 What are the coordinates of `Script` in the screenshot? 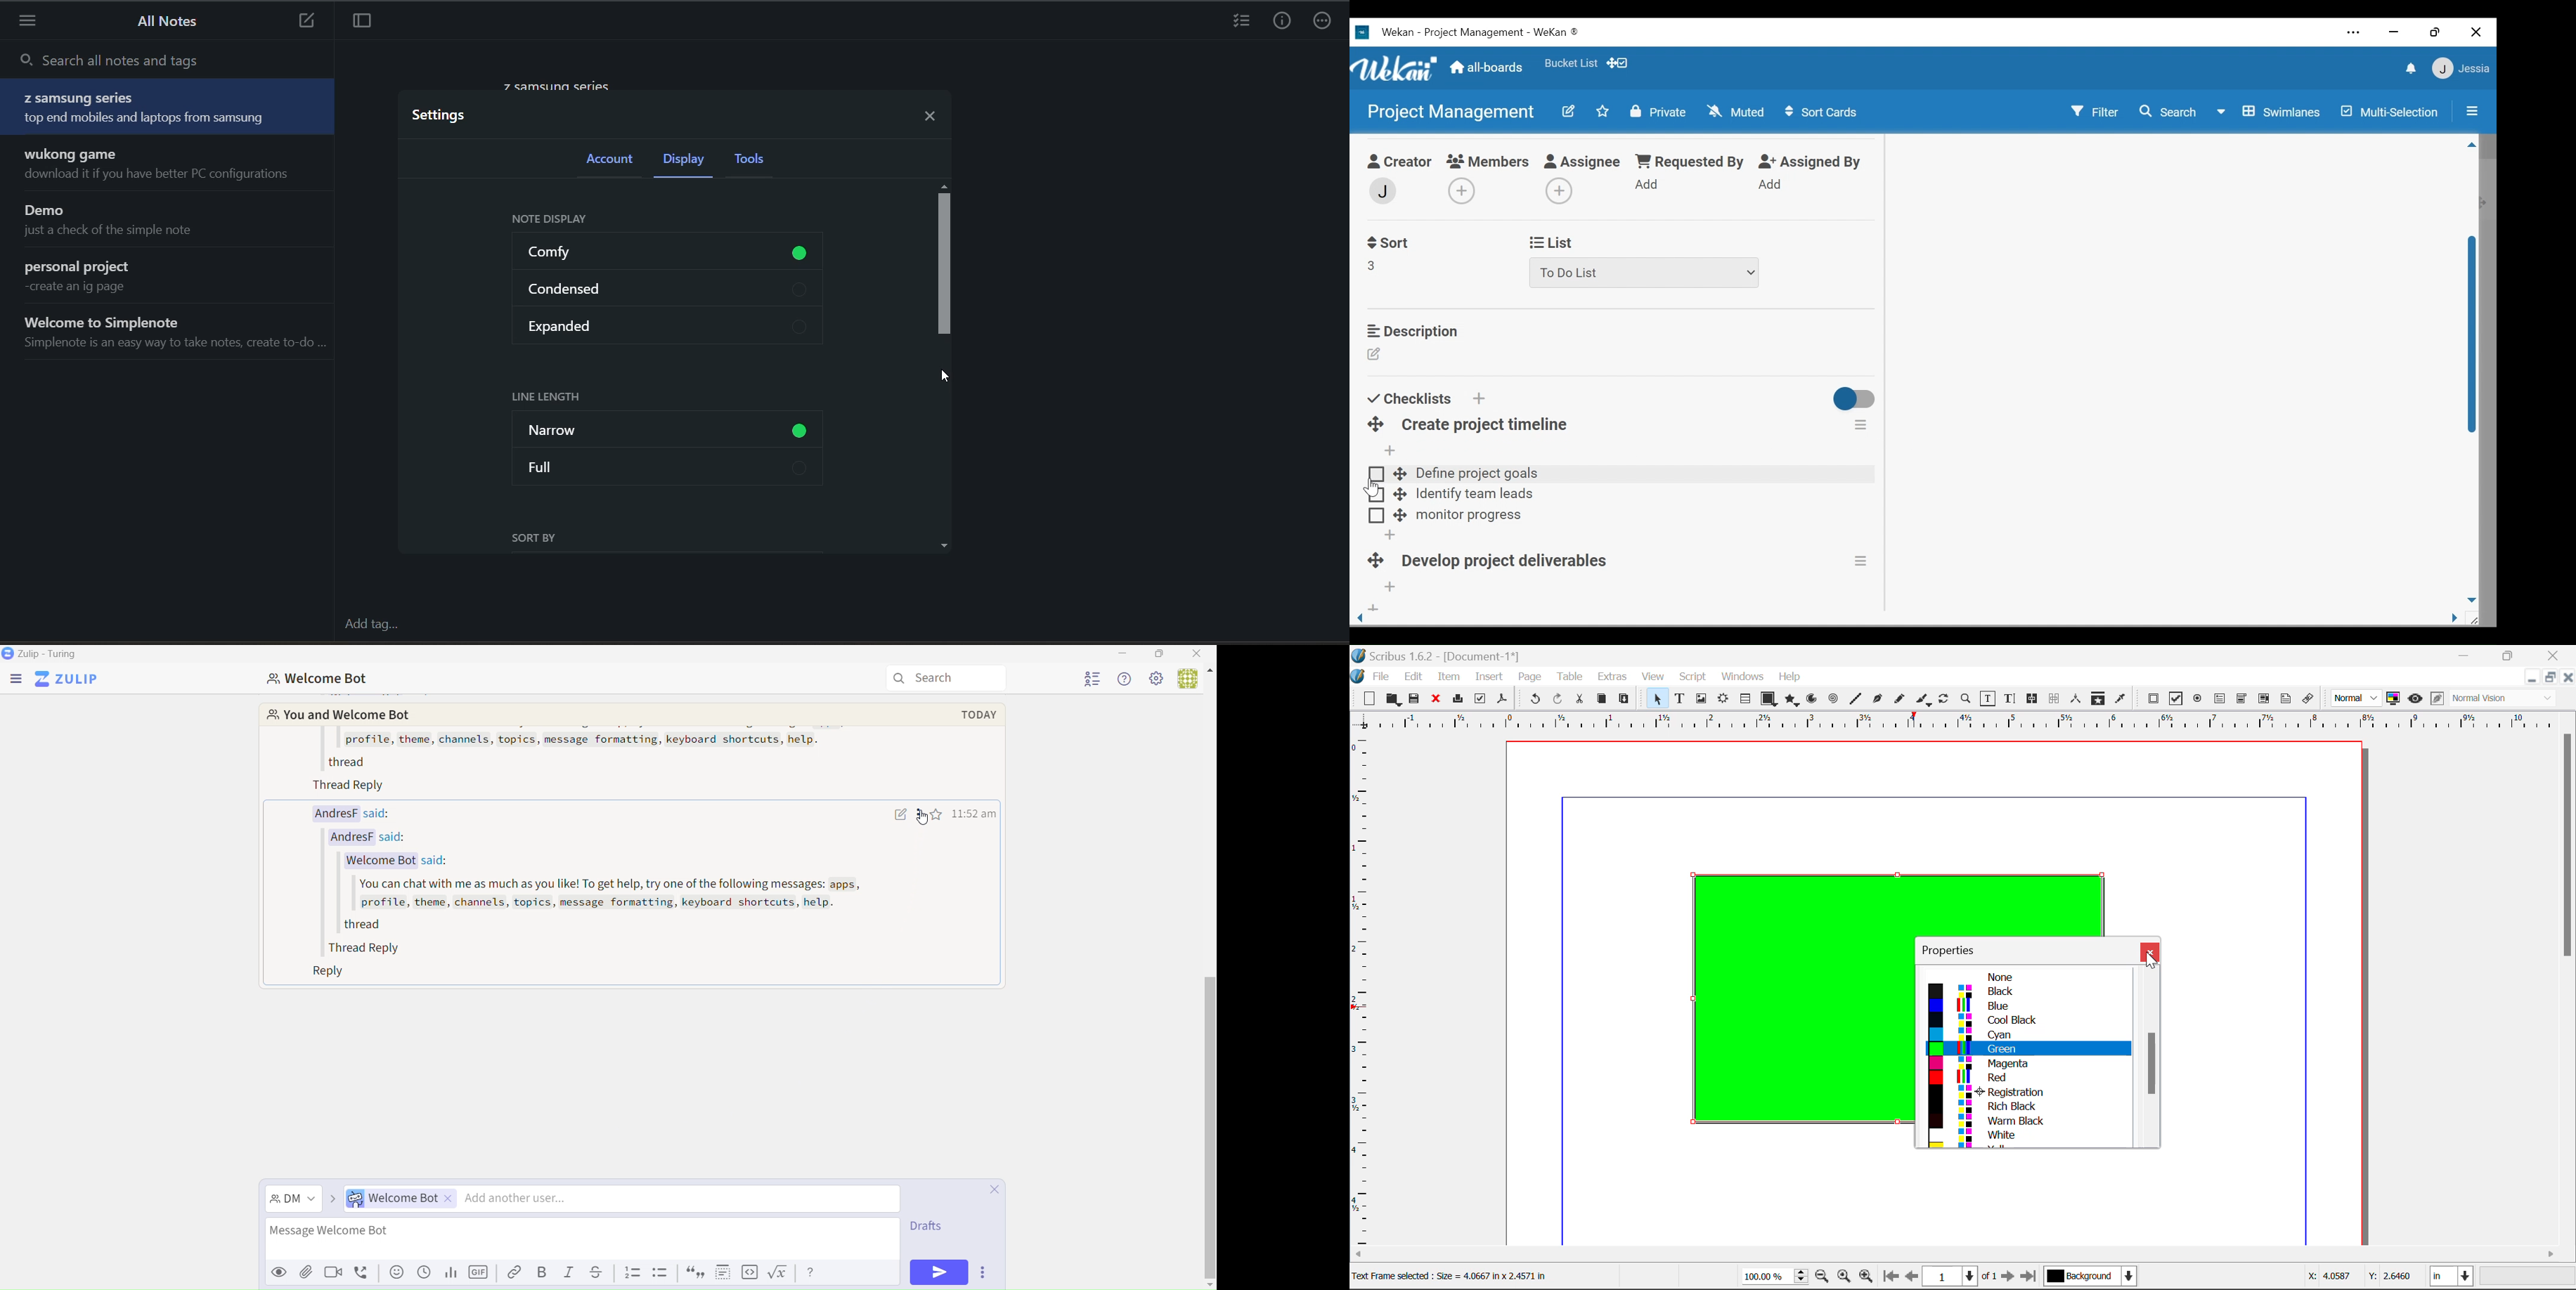 It's located at (1693, 678).